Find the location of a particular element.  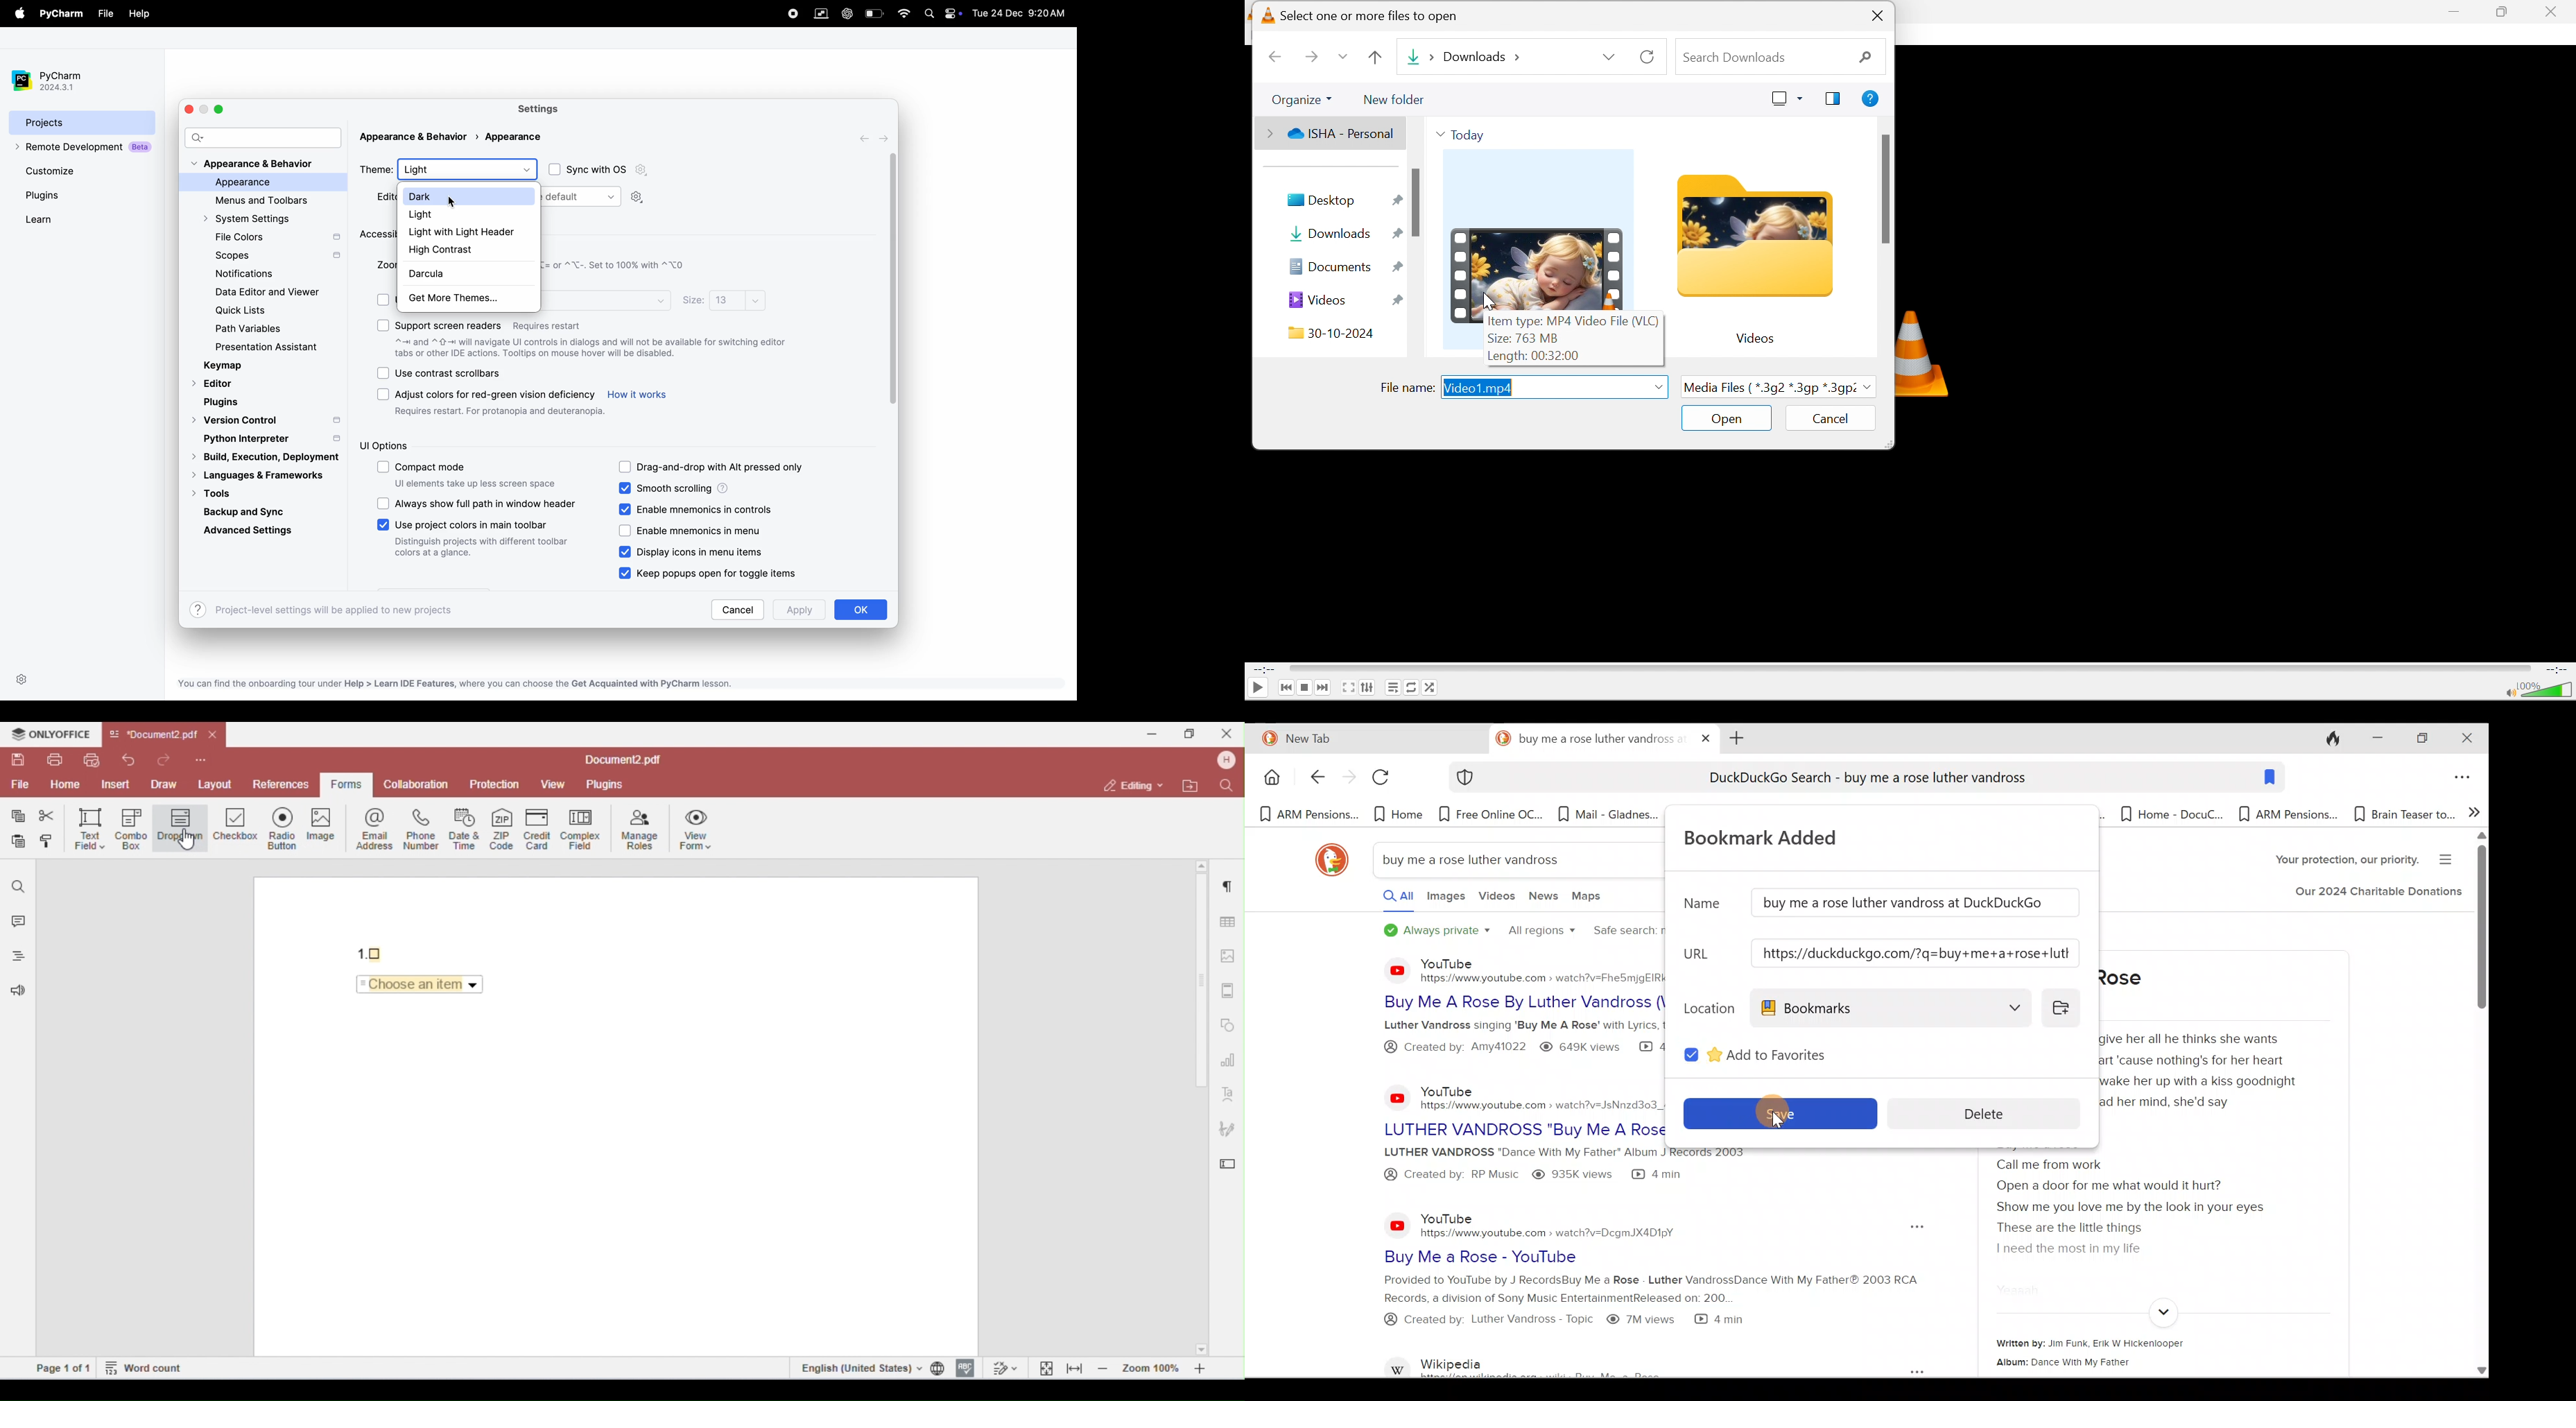

Click to toggle between loop all, loop one and no loop is located at coordinates (1412, 687).